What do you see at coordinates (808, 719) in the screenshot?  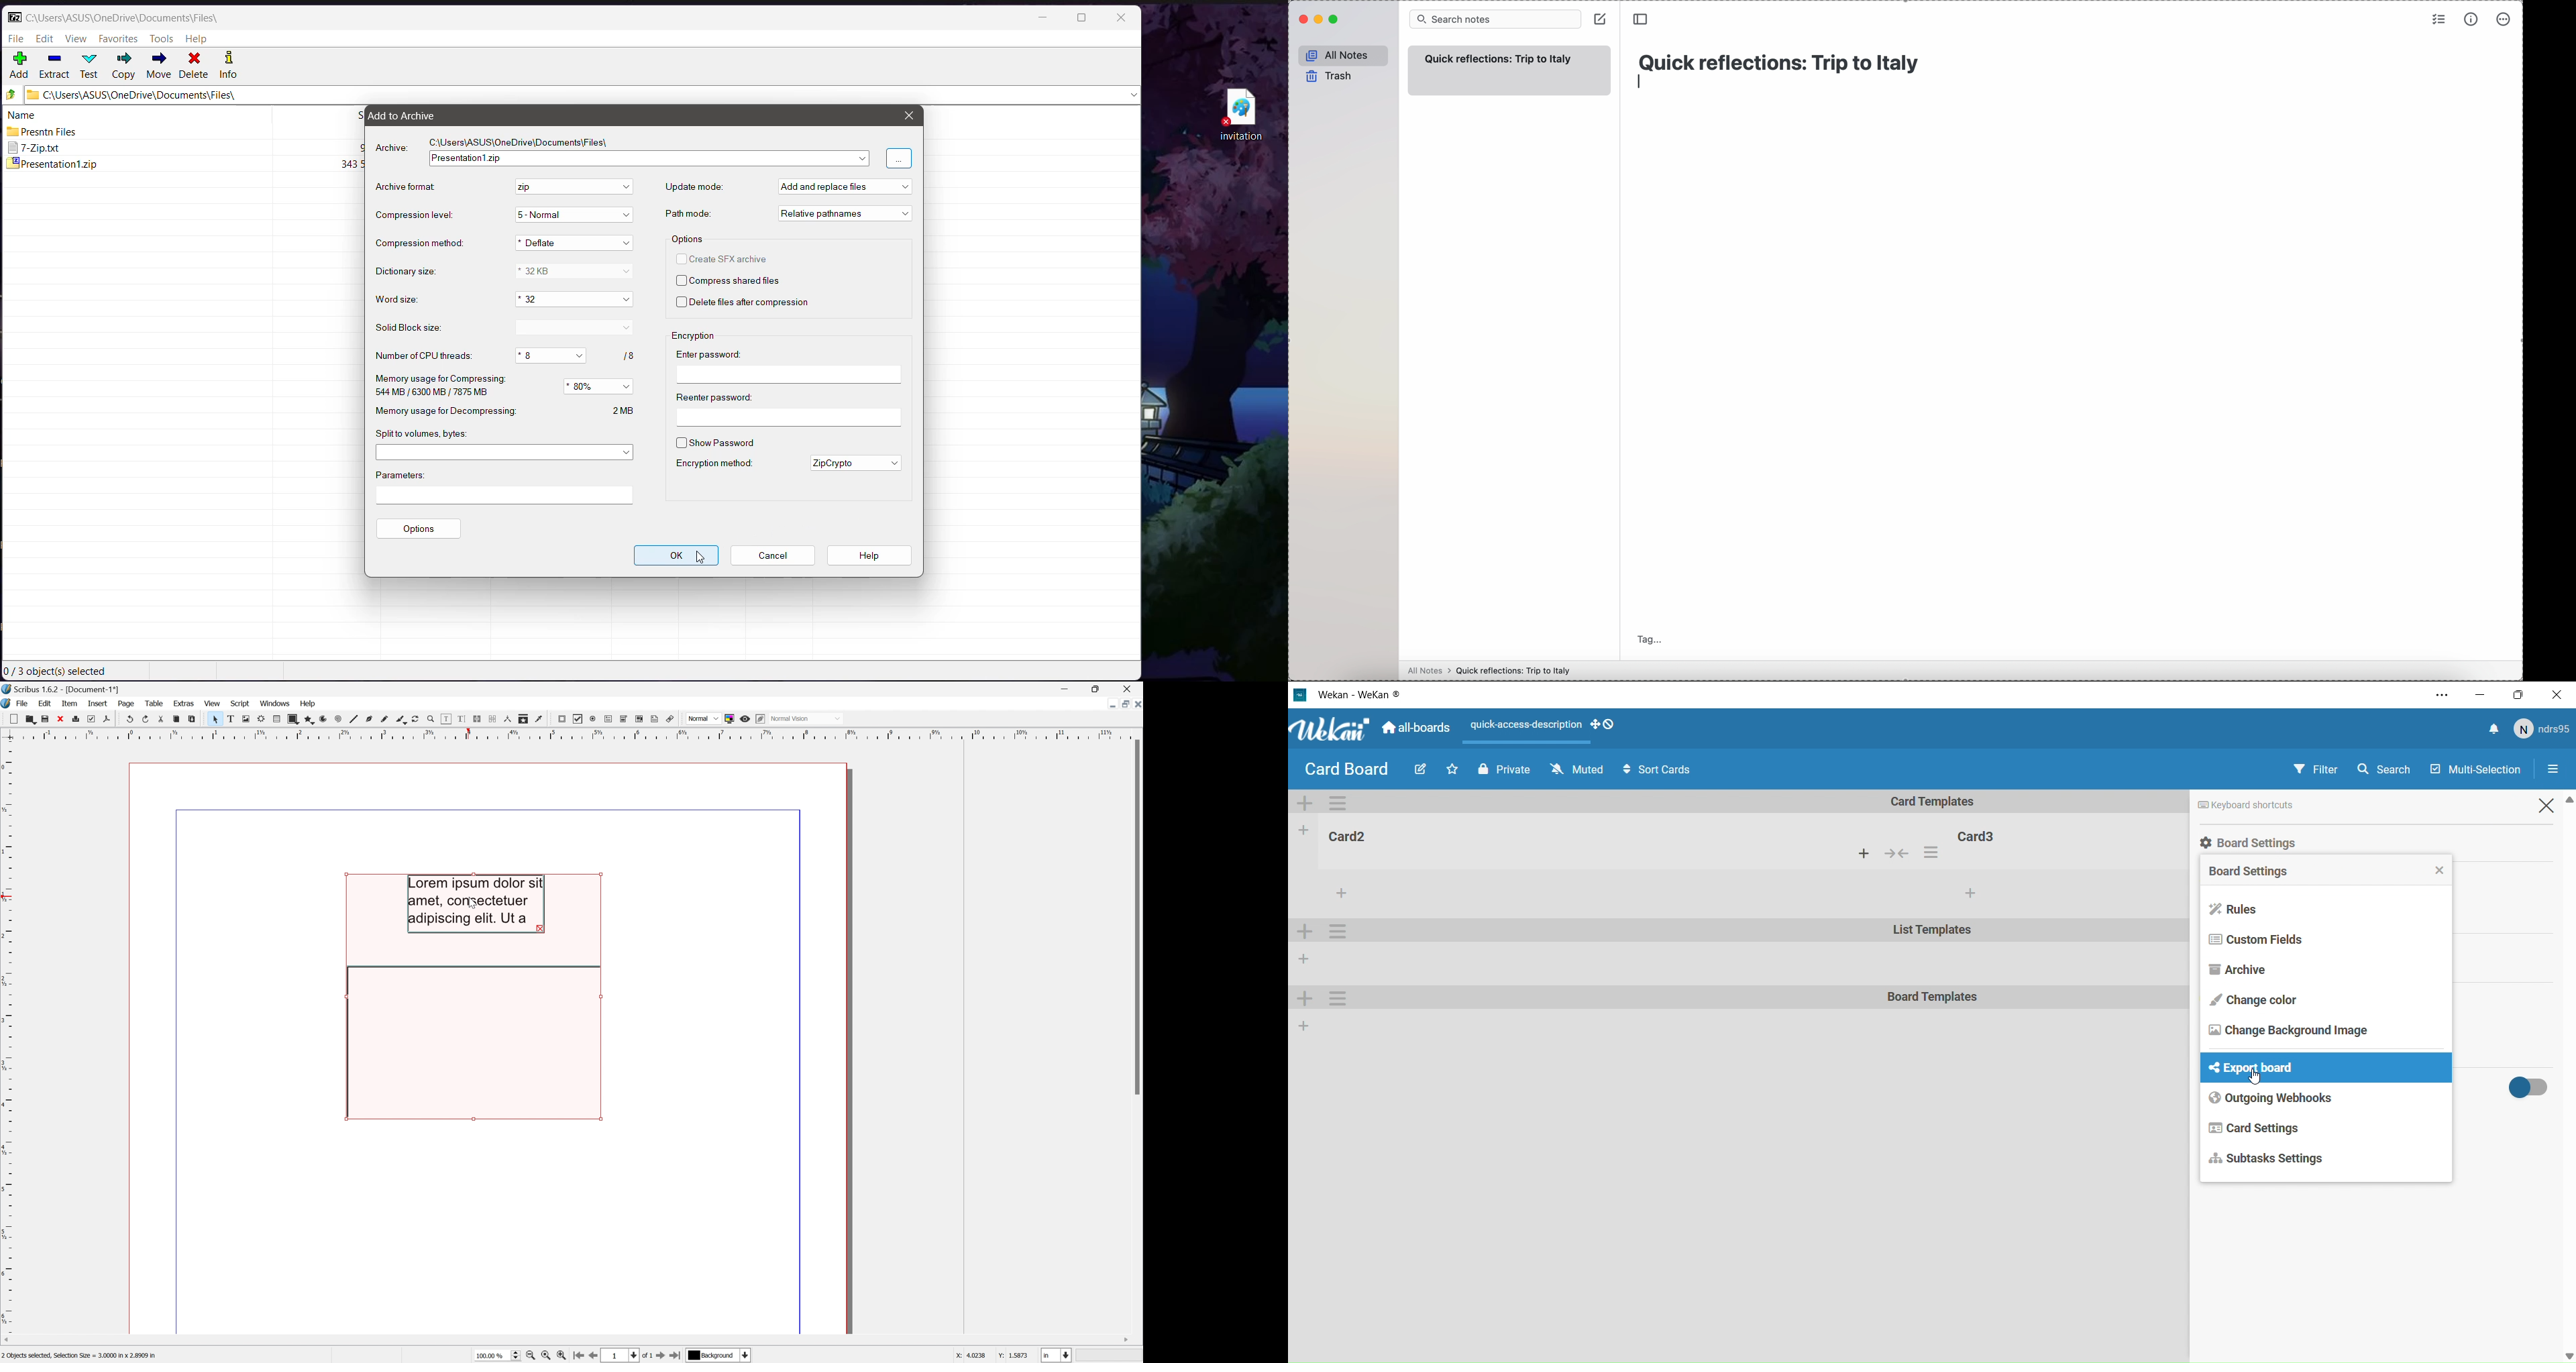 I see `Normal mode` at bounding box center [808, 719].